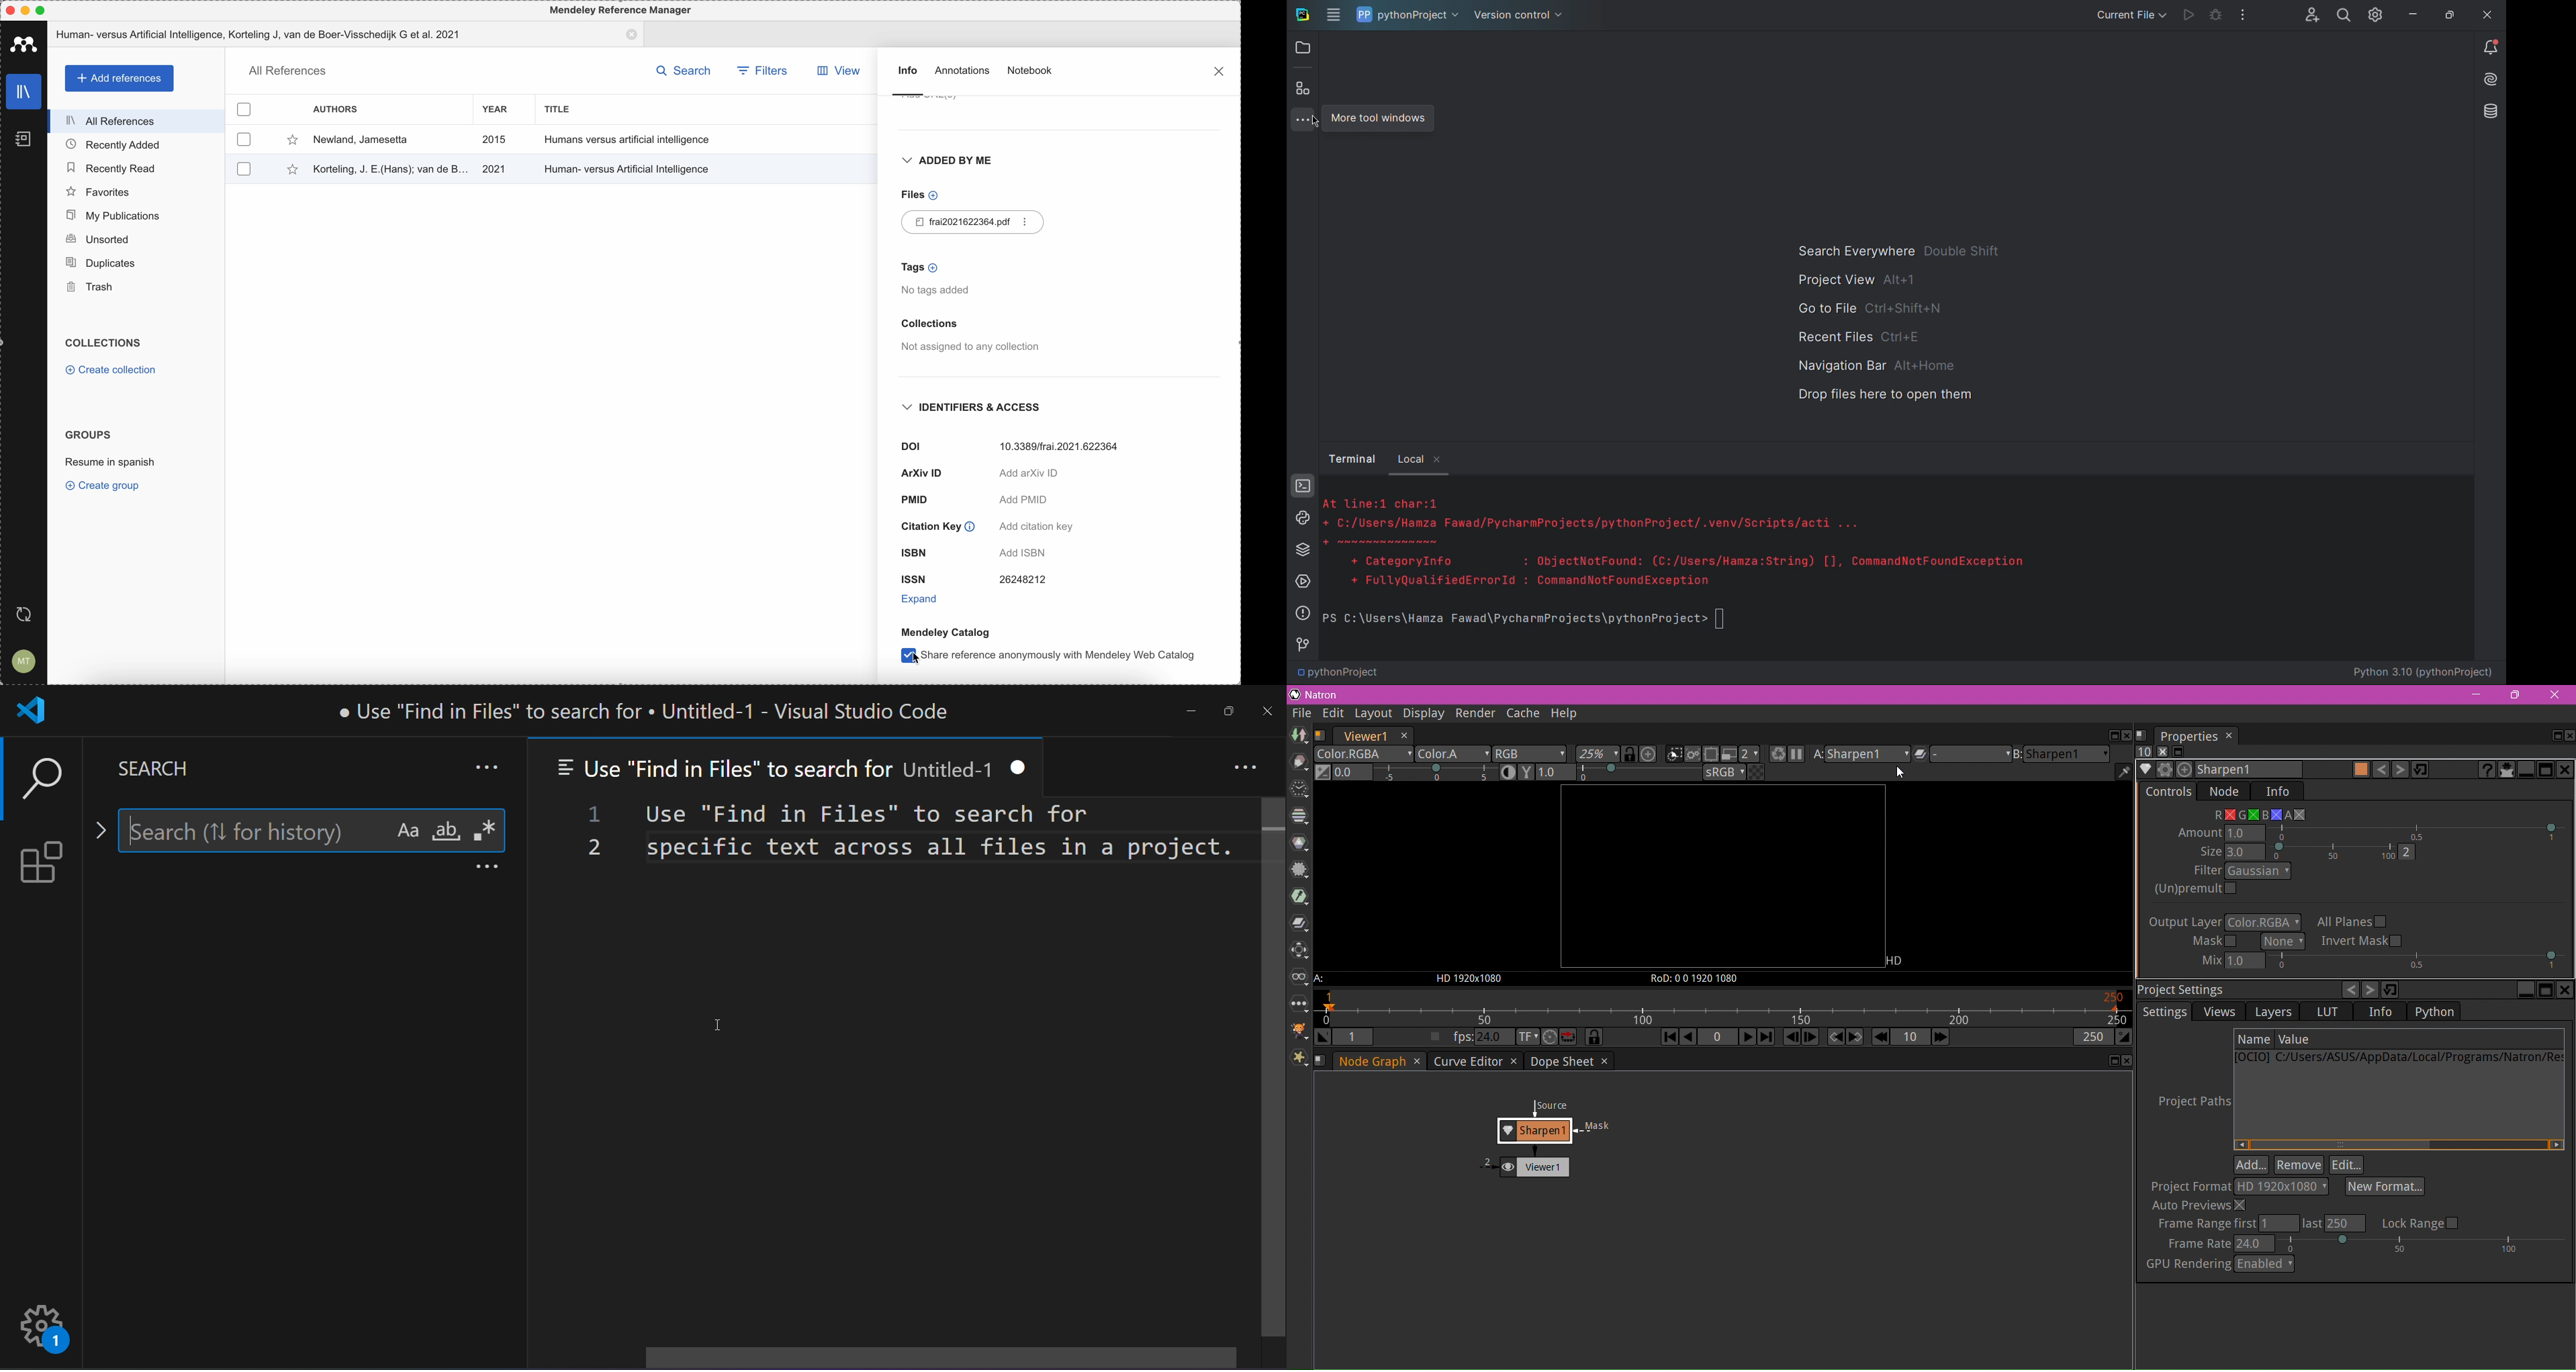 The height and width of the screenshot is (1372, 2576). Describe the element at coordinates (843, 71) in the screenshot. I see `view` at that location.